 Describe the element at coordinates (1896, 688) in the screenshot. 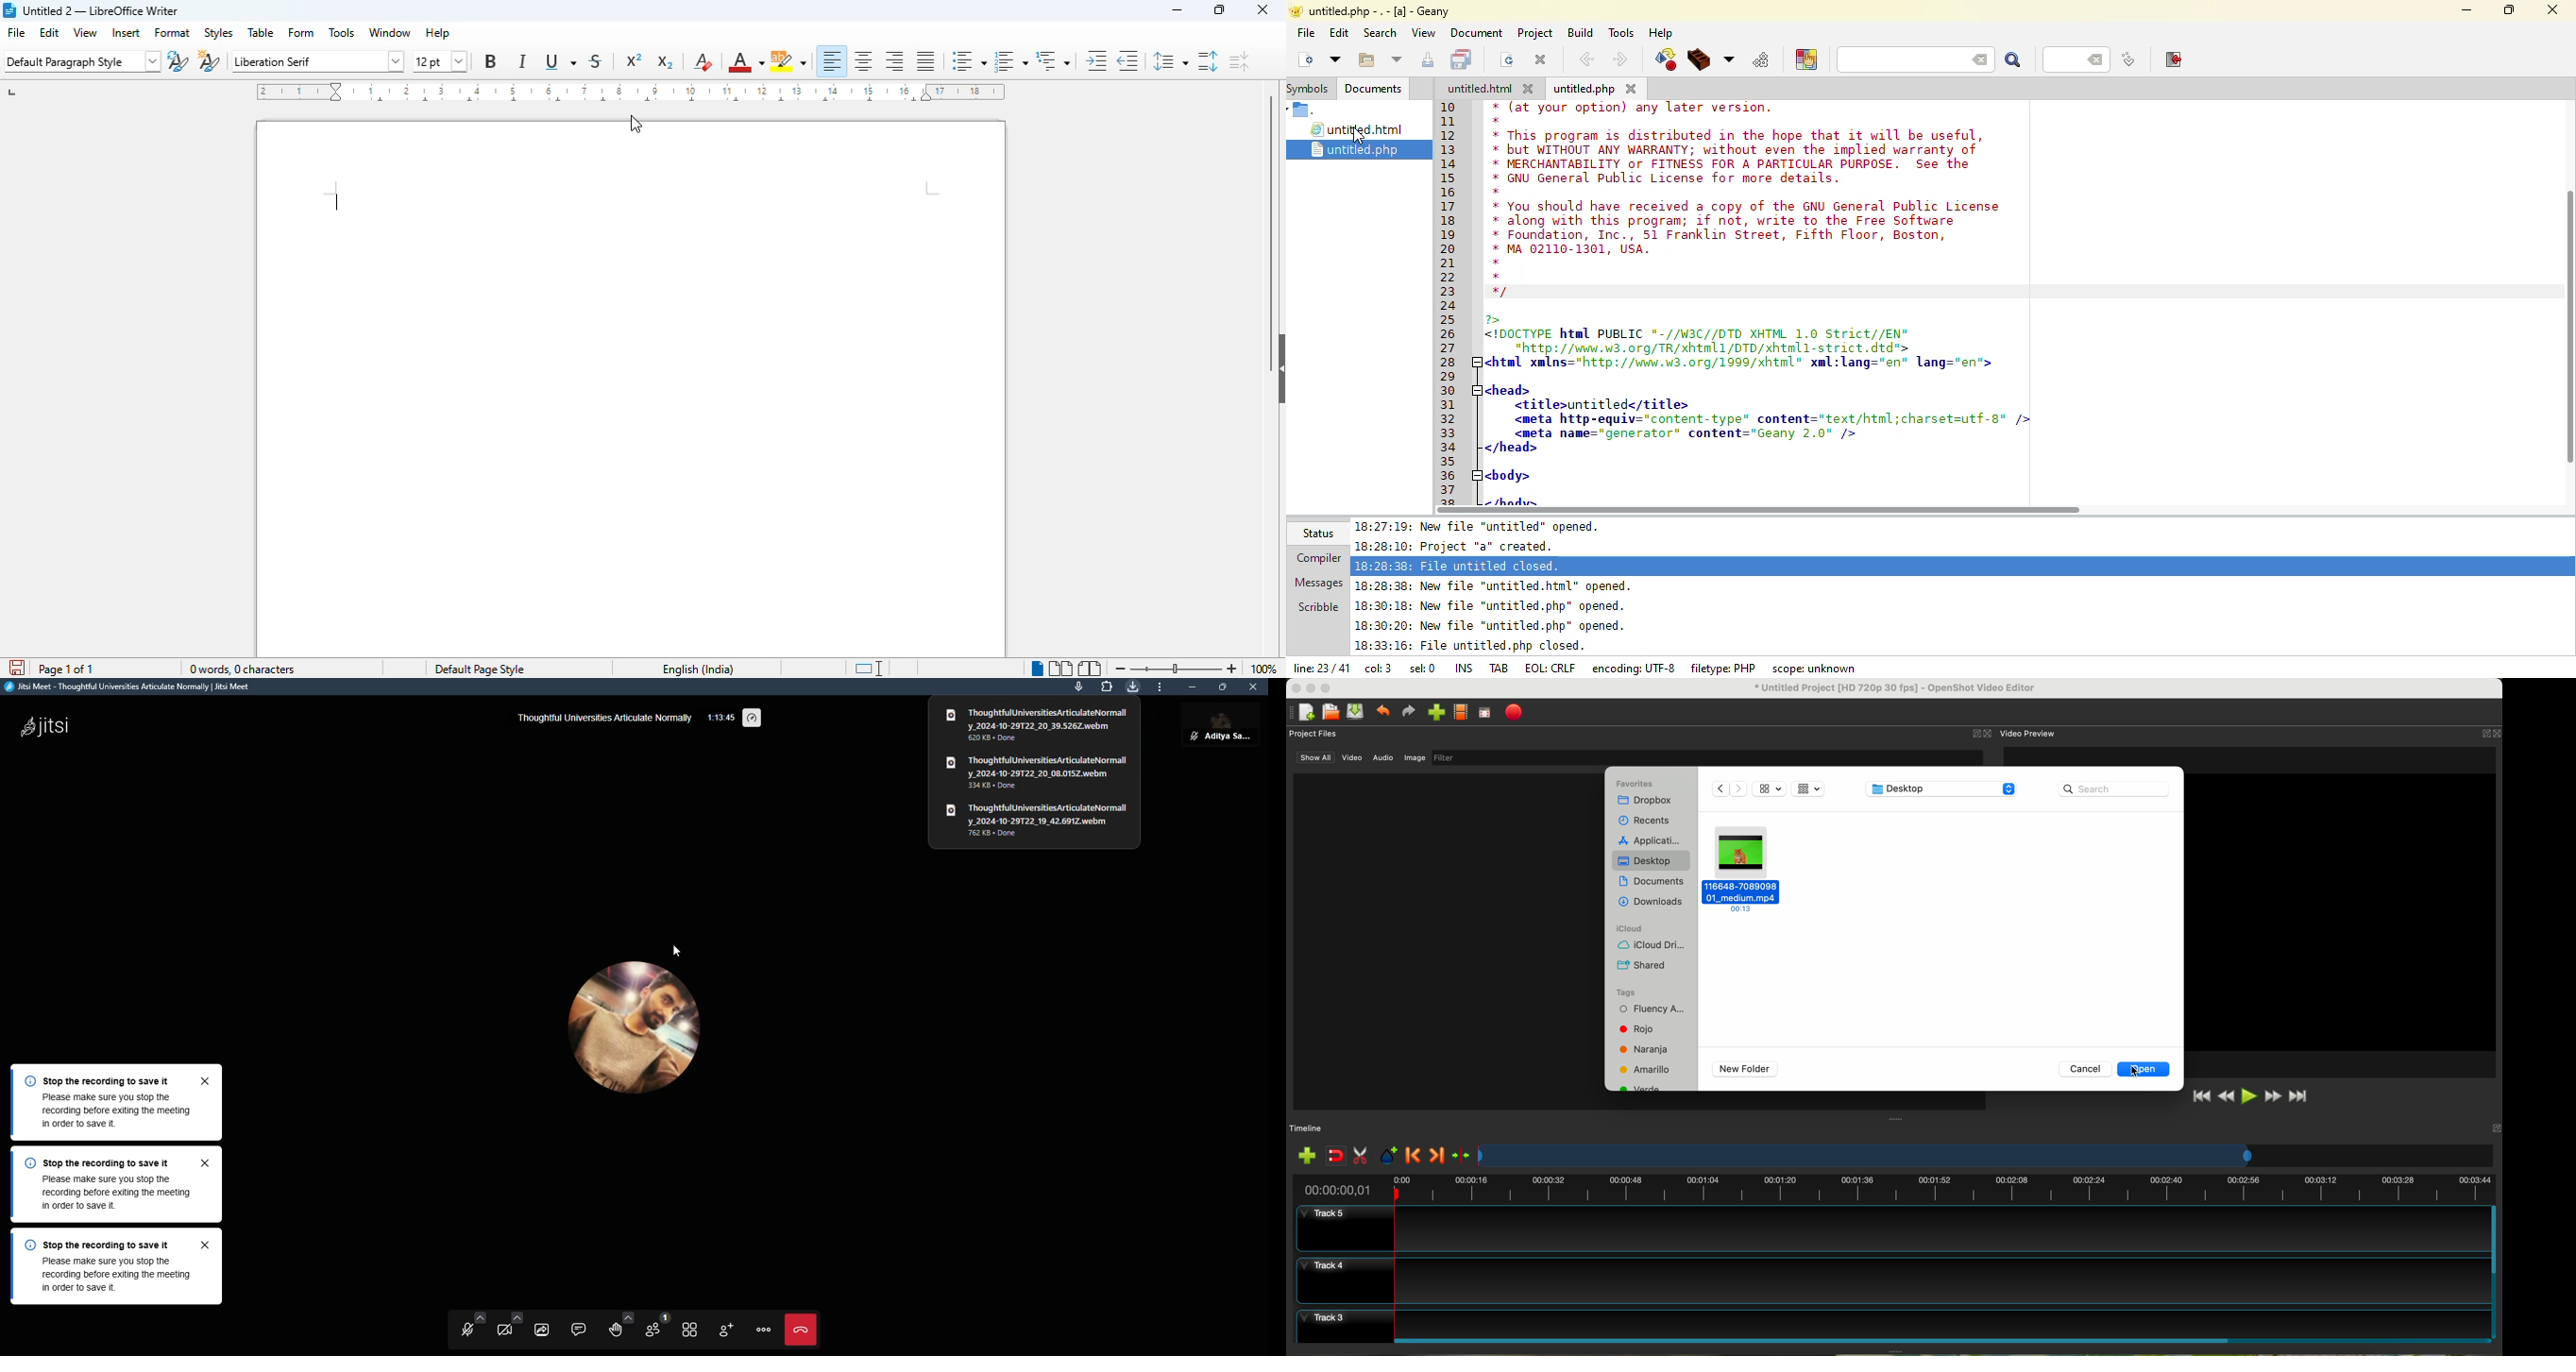

I see `file name` at that location.